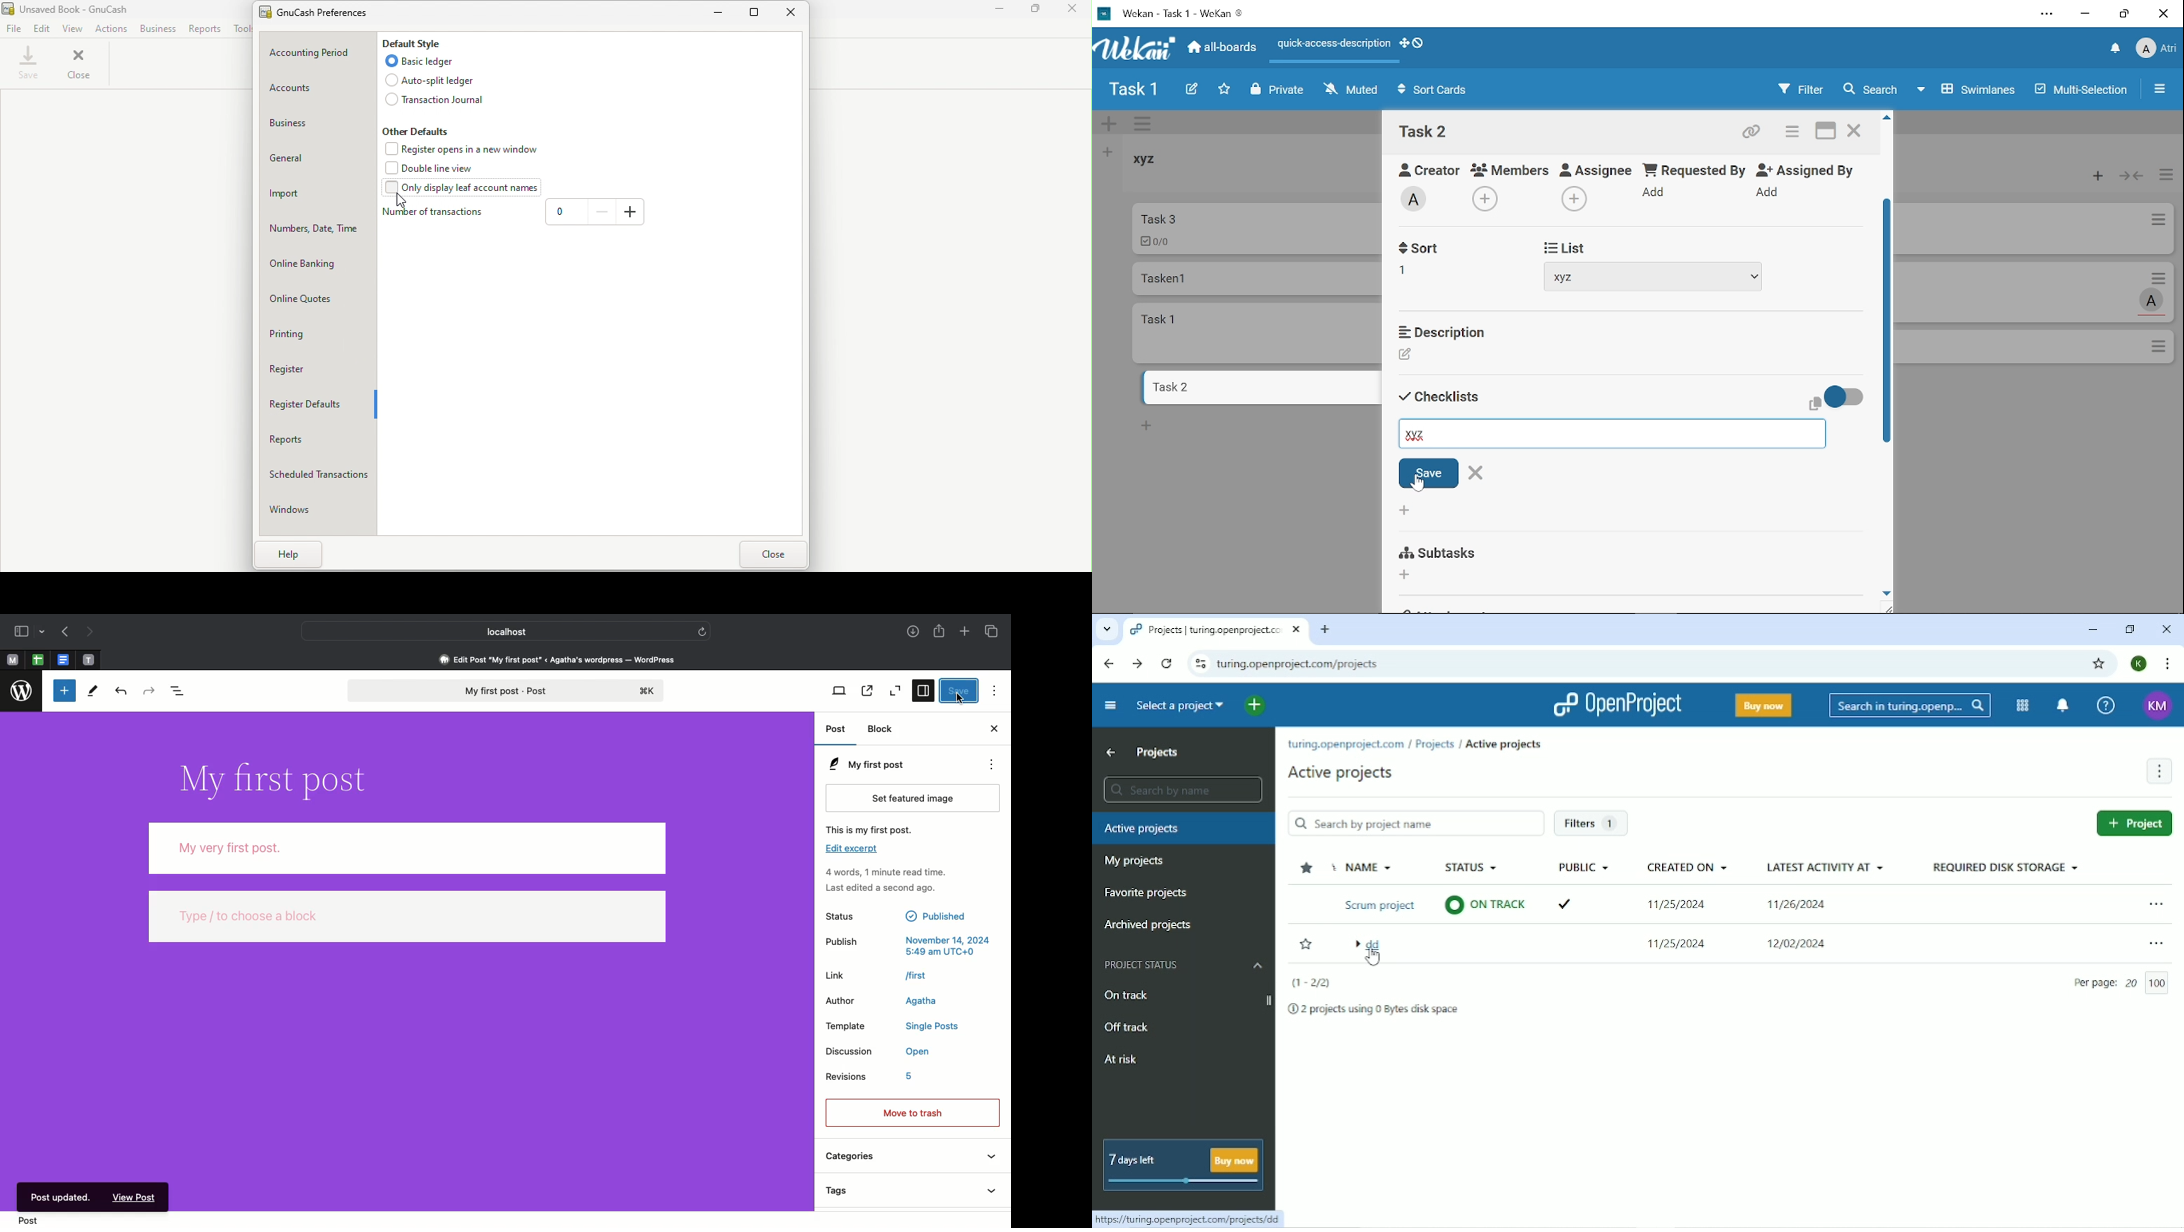  Describe the element at coordinates (321, 14) in the screenshot. I see `GnuCash prefernces` at that location.